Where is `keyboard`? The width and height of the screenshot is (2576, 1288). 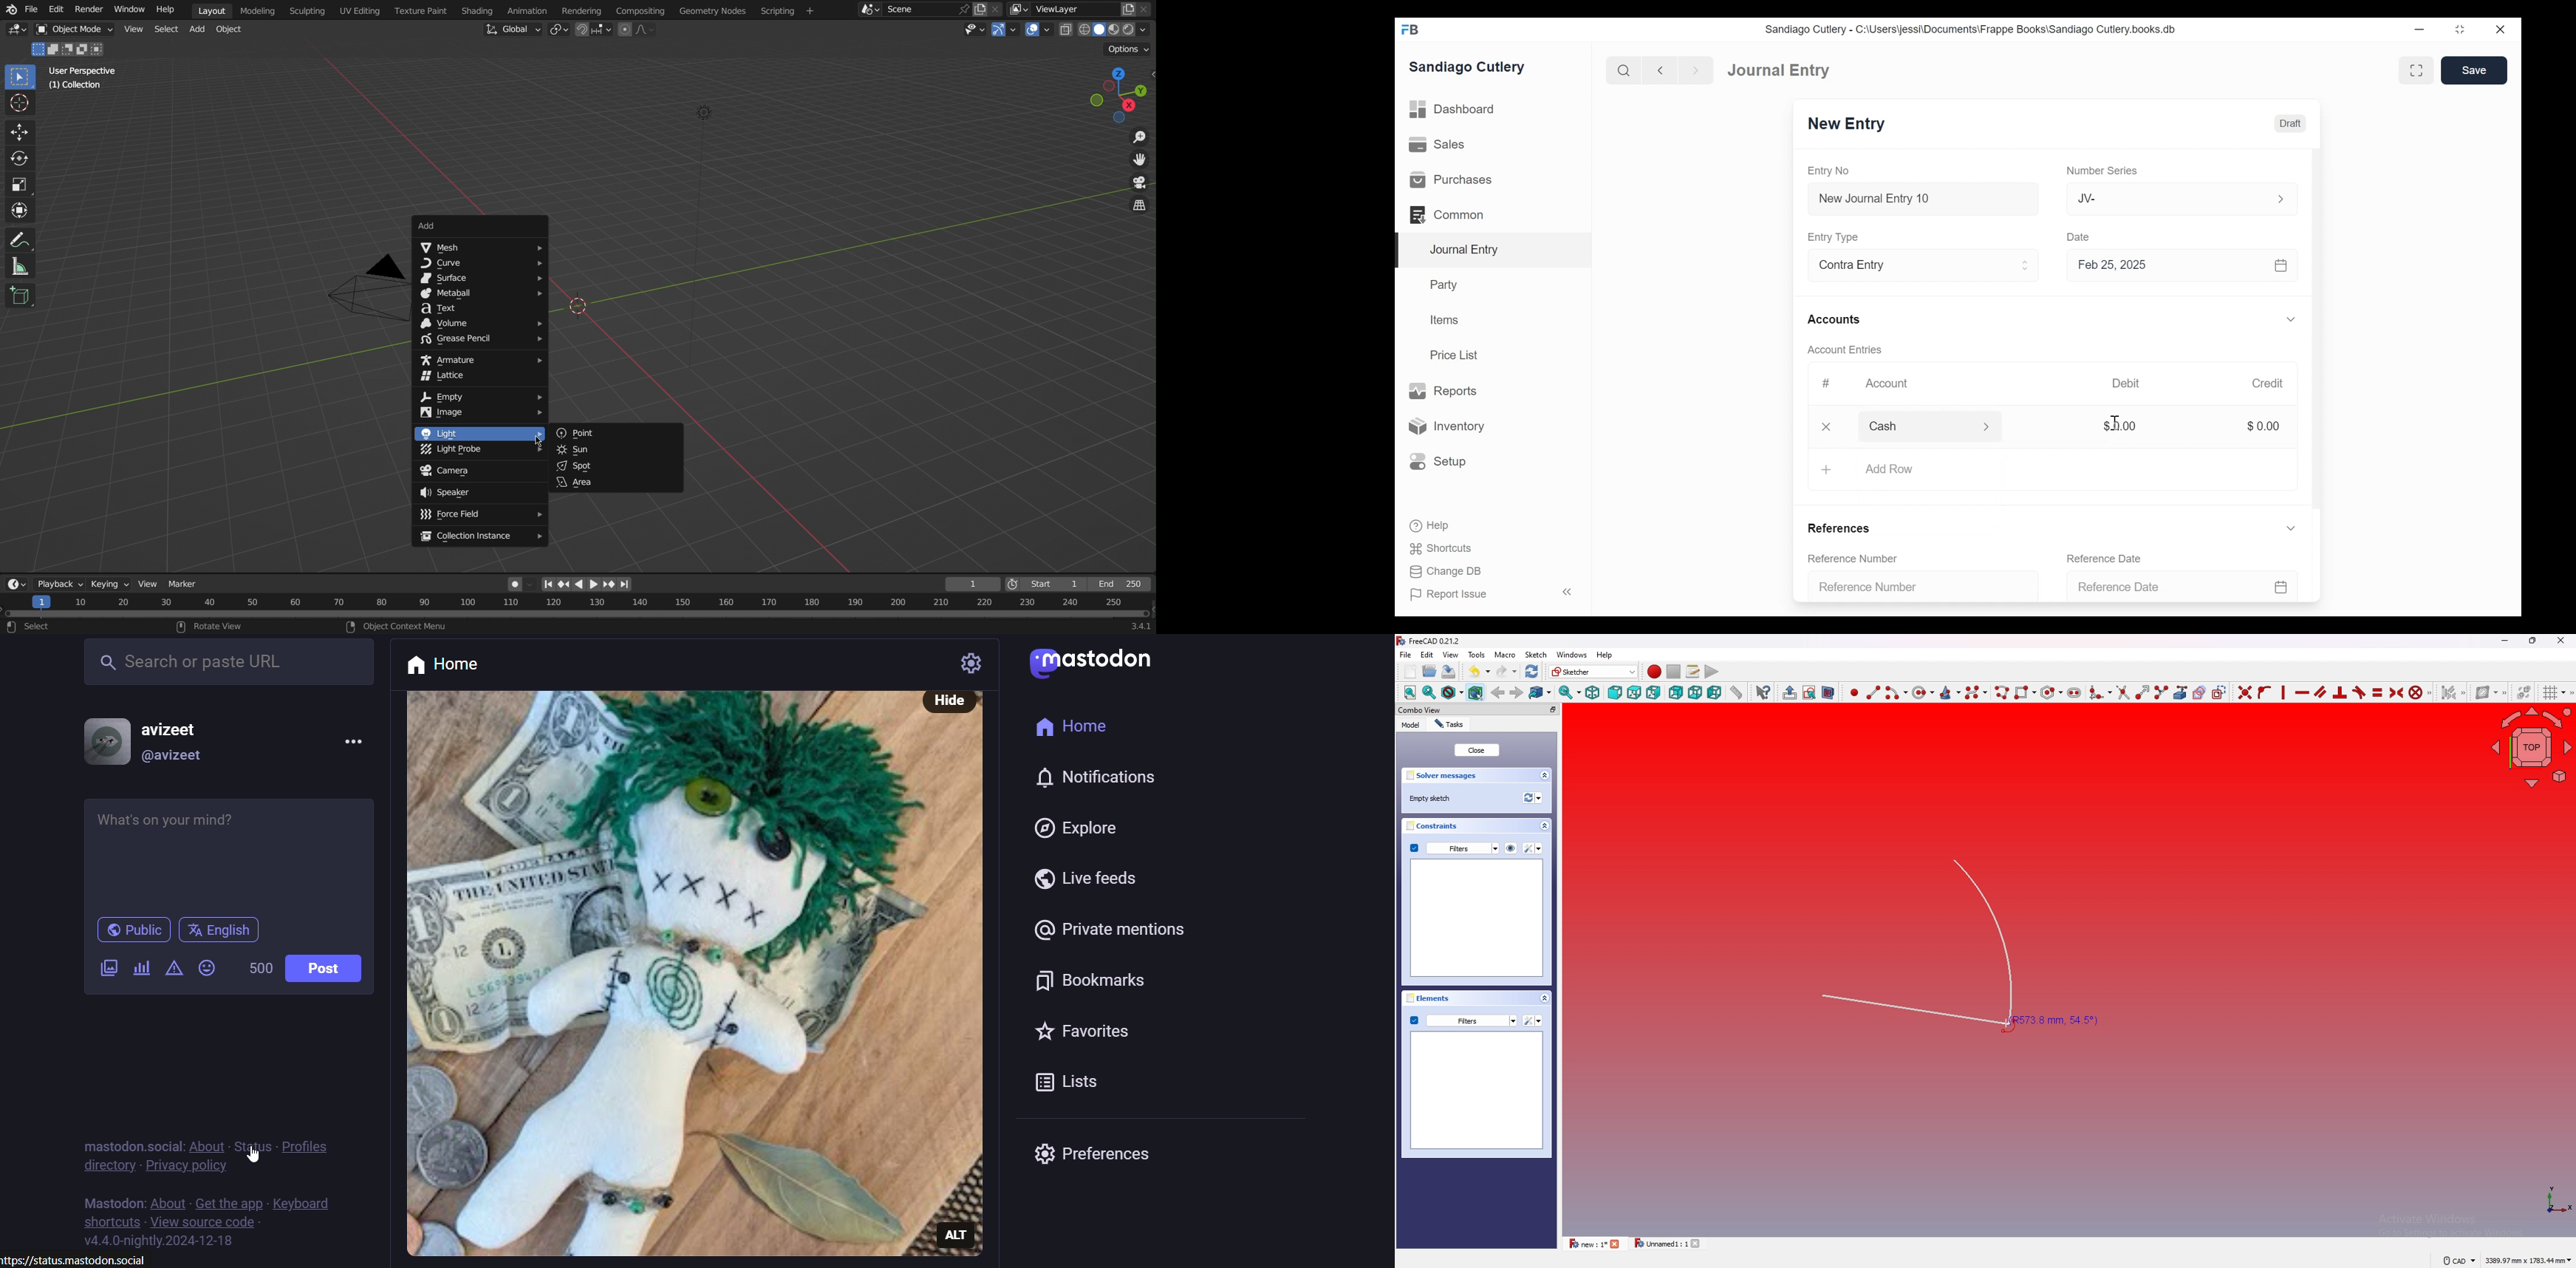
keyboard is located at coordinates (315, 1198).